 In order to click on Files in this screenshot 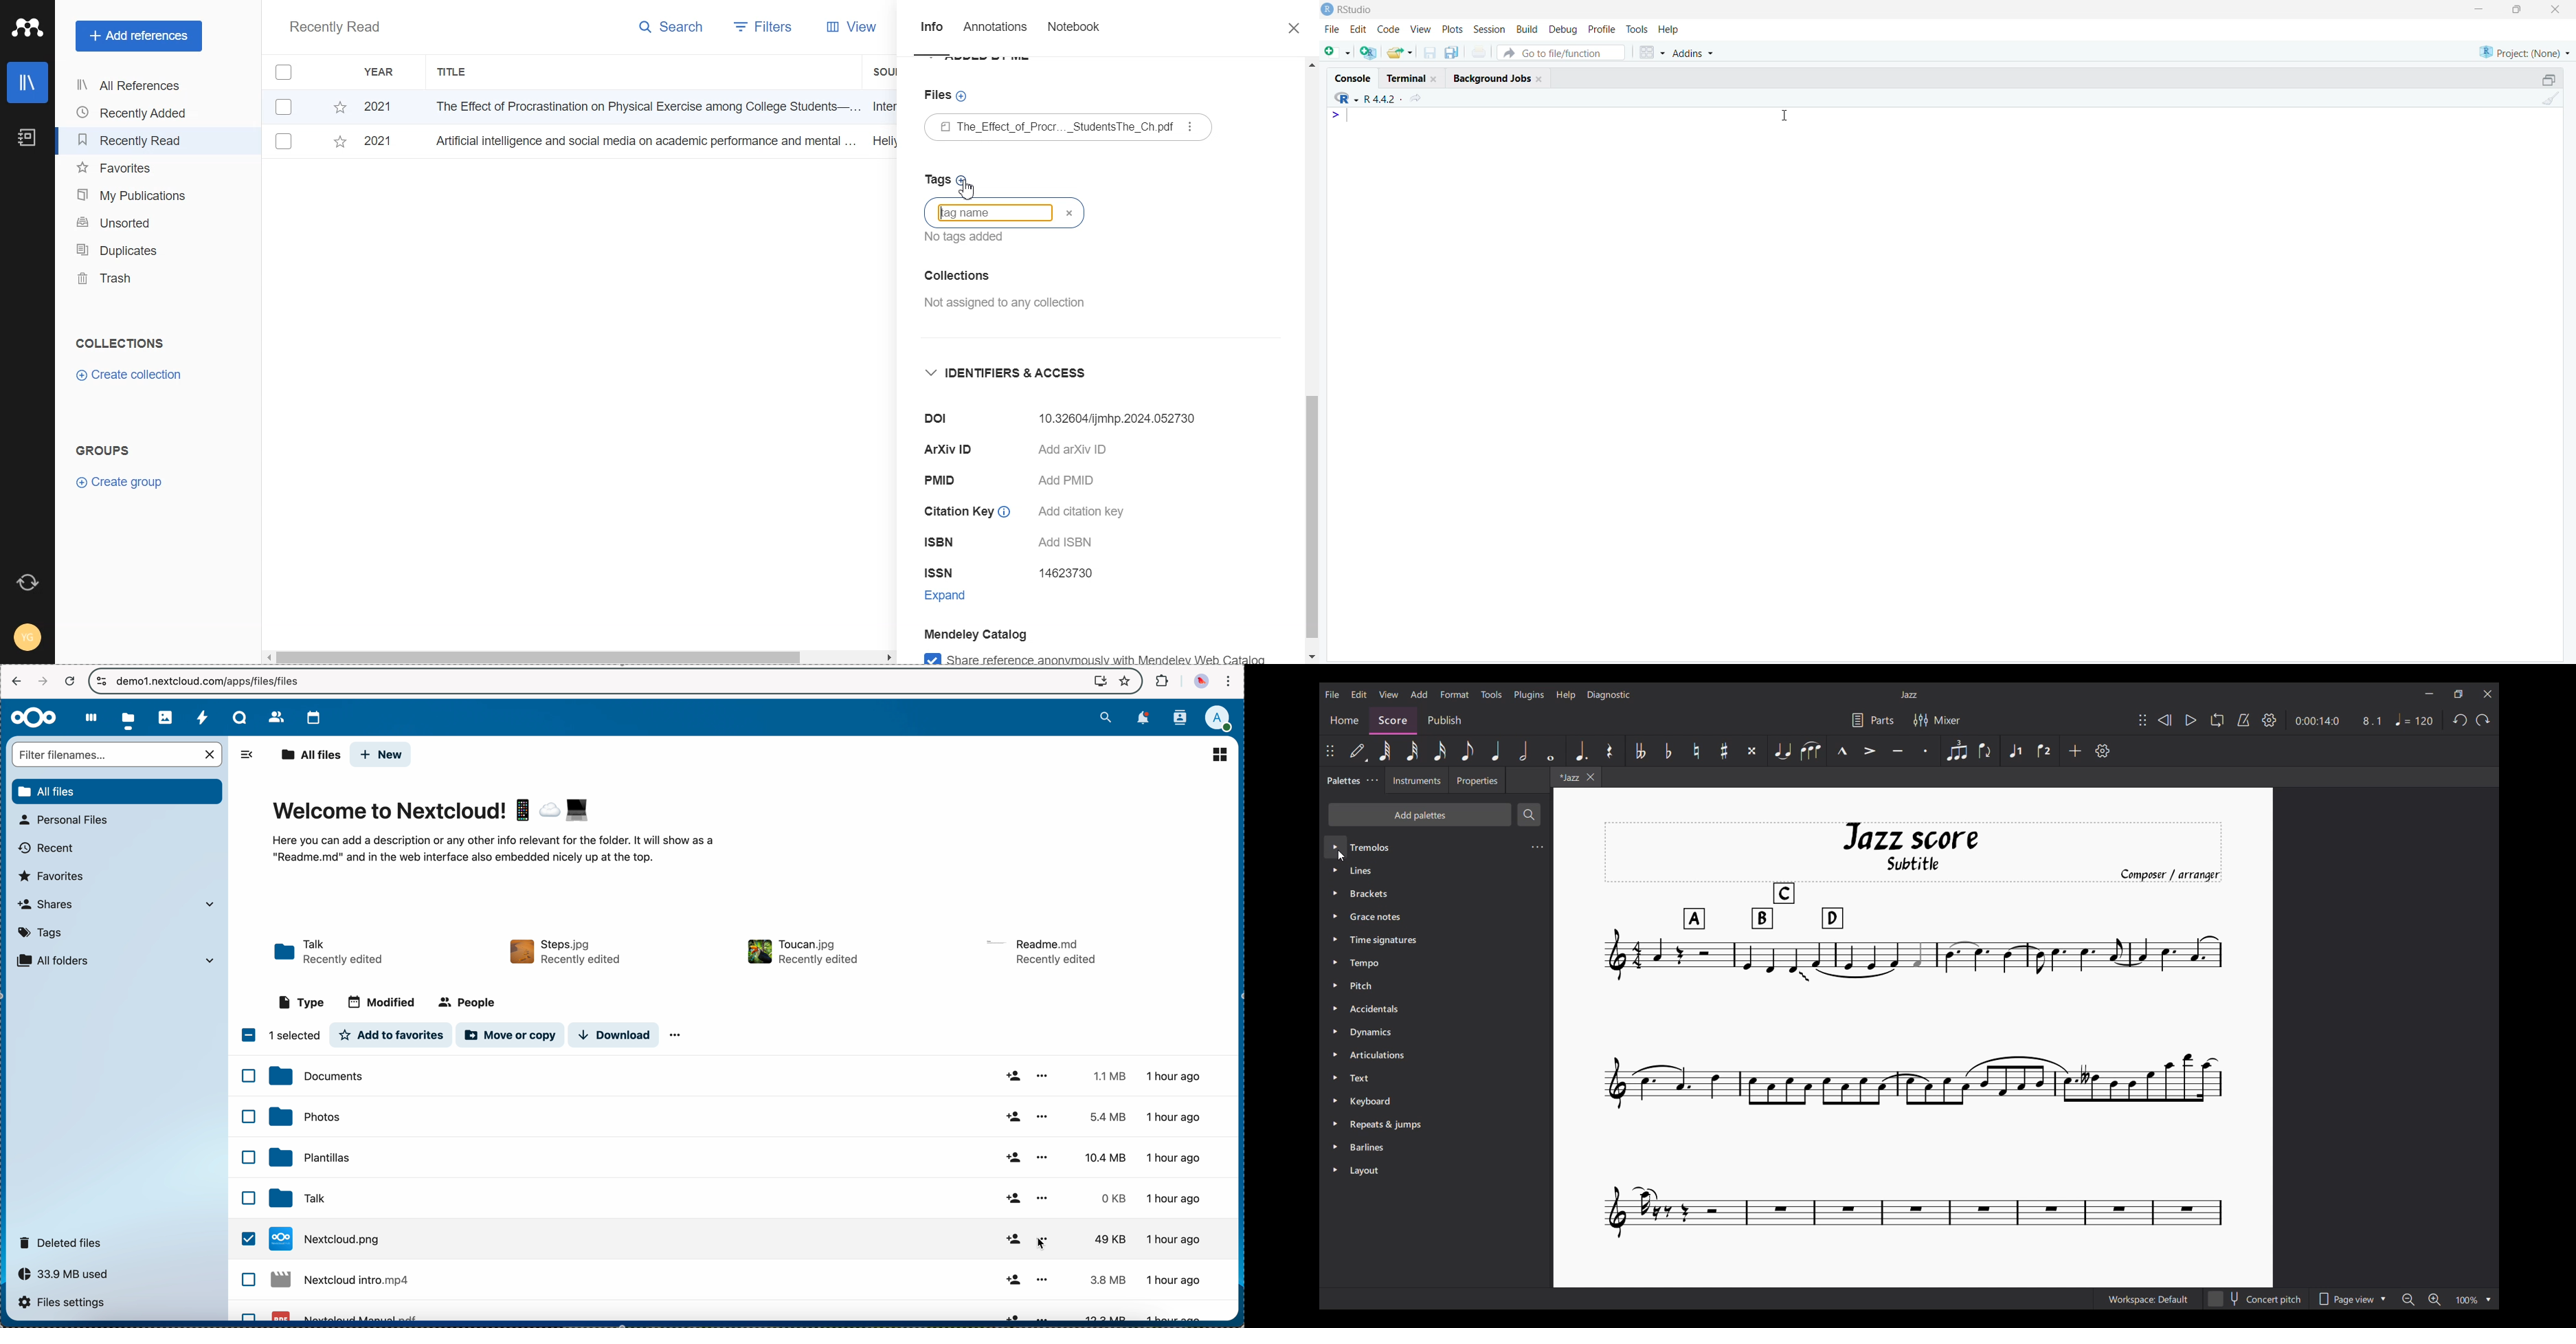, I will do `click(943, 96)`.